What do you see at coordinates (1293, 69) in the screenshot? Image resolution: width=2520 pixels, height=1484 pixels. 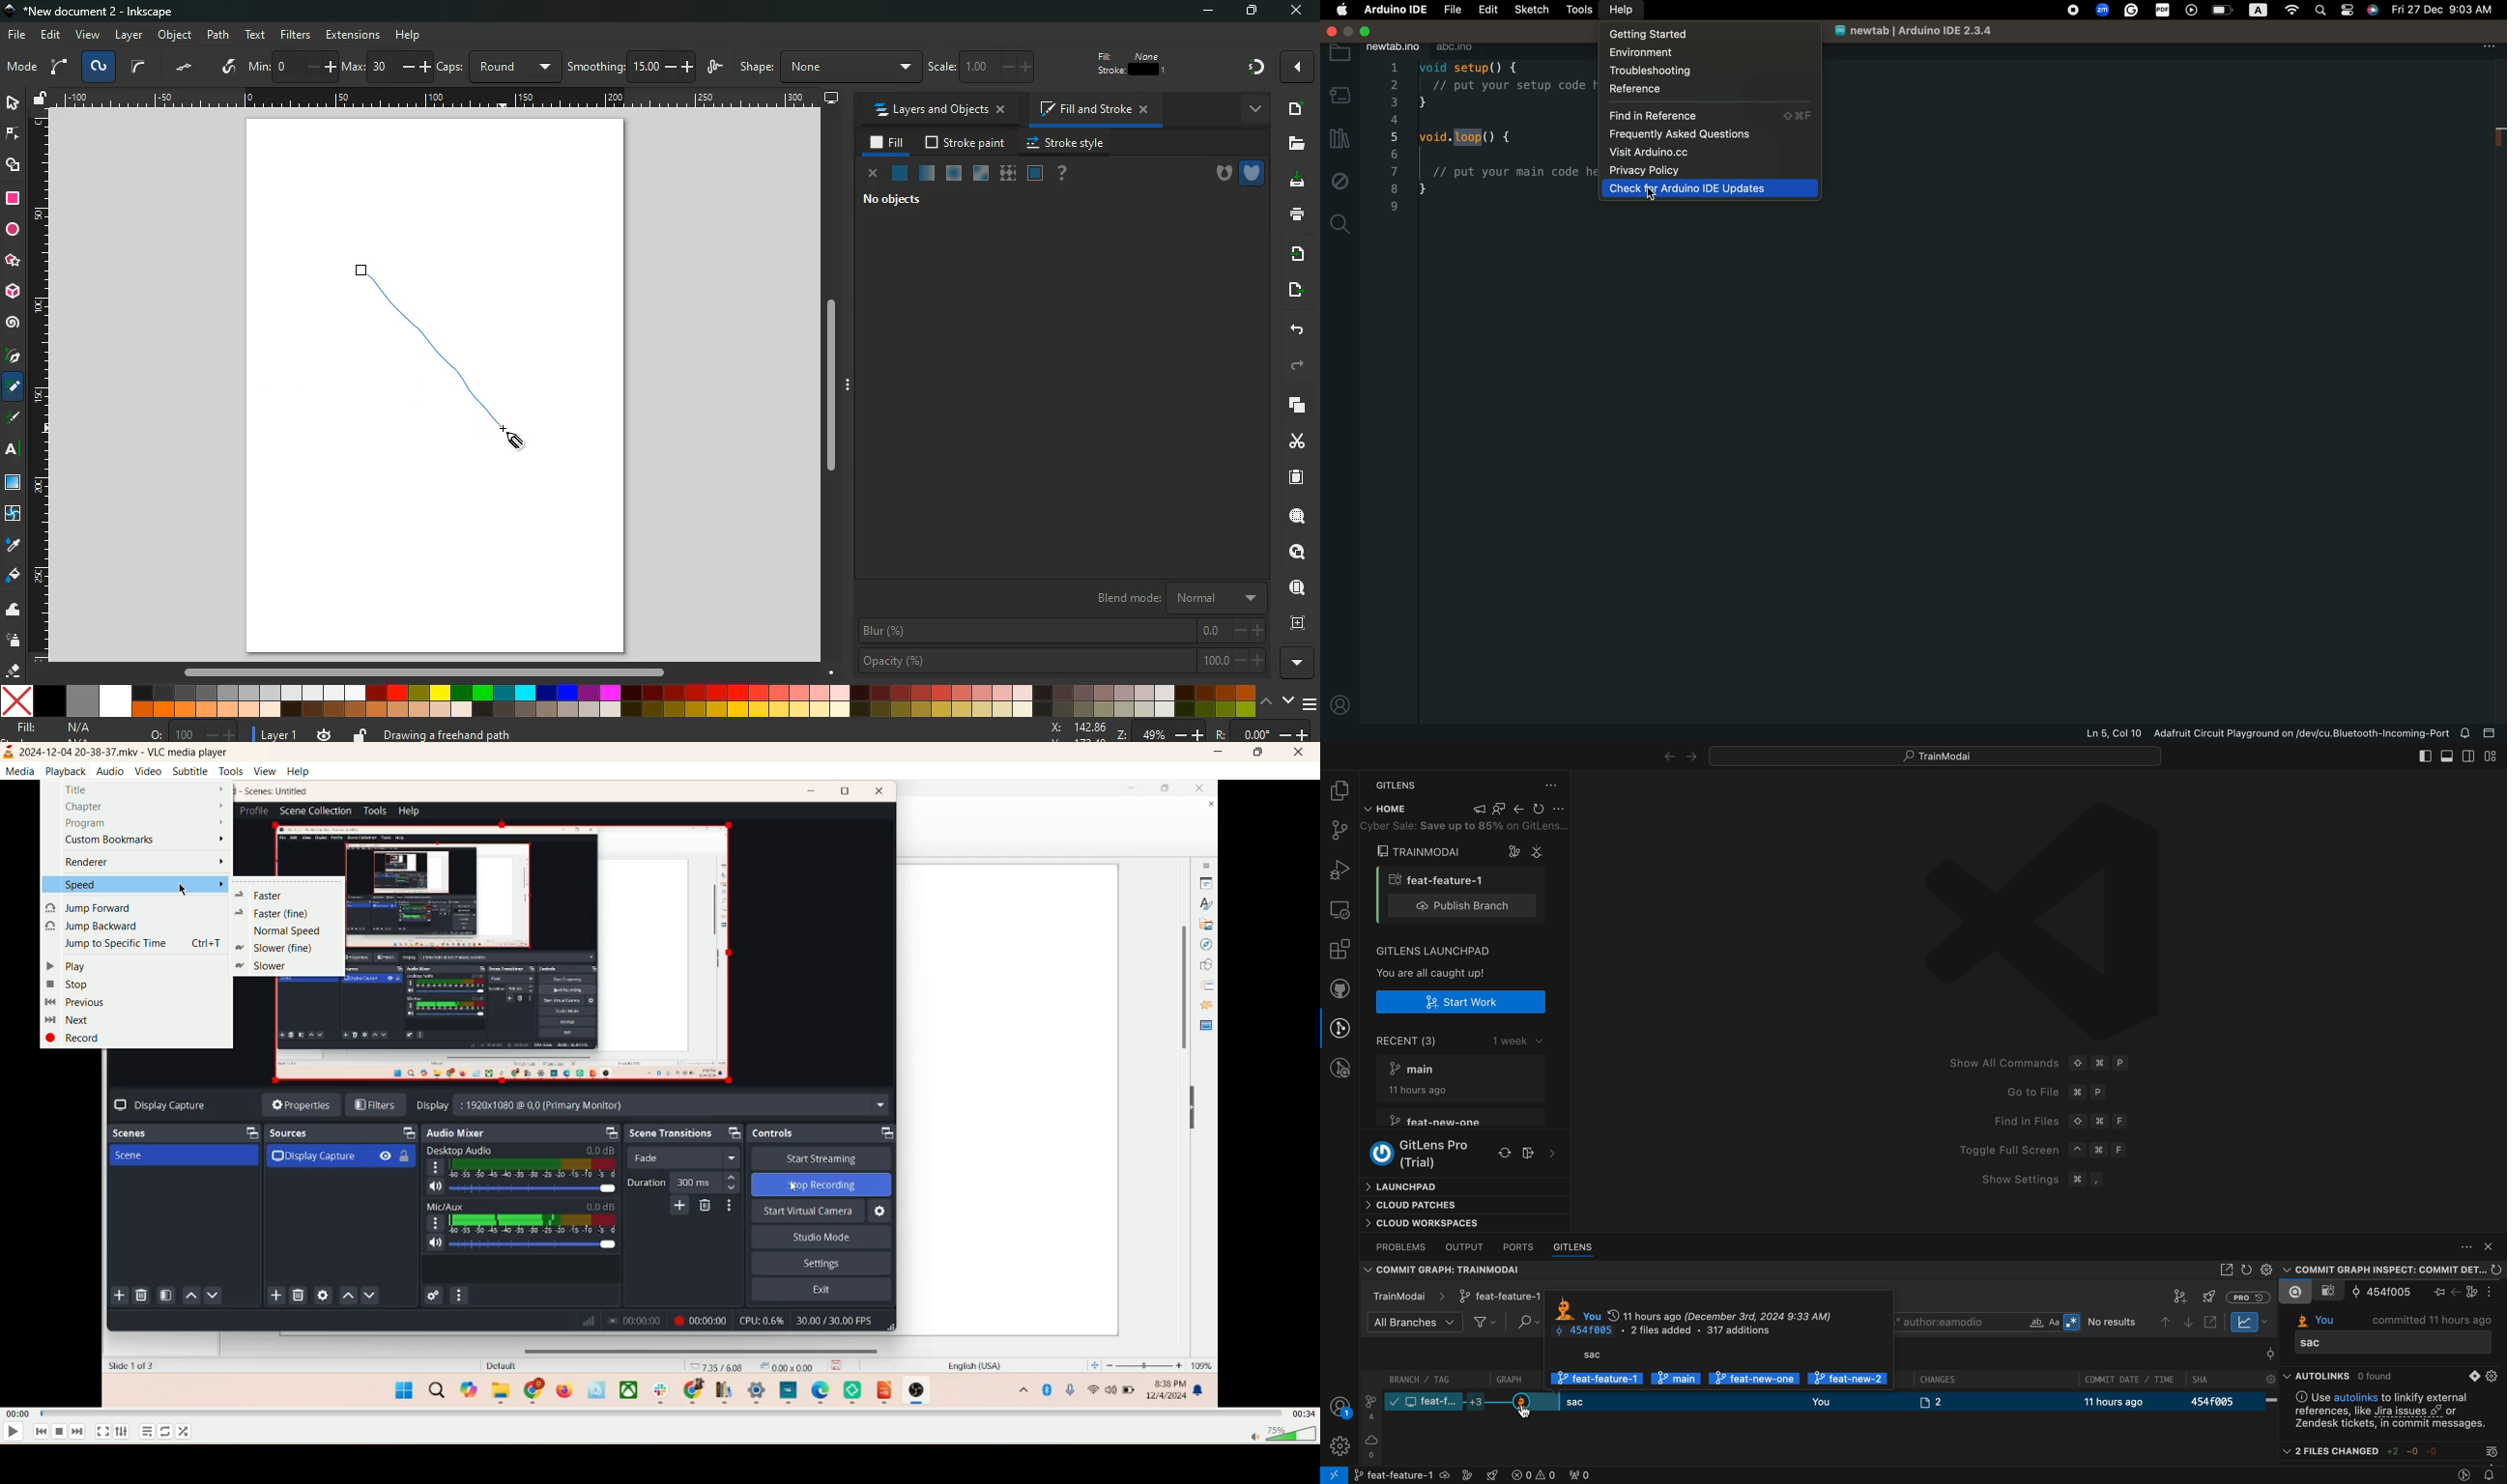 I see `` at bounding box center [1293, 69].